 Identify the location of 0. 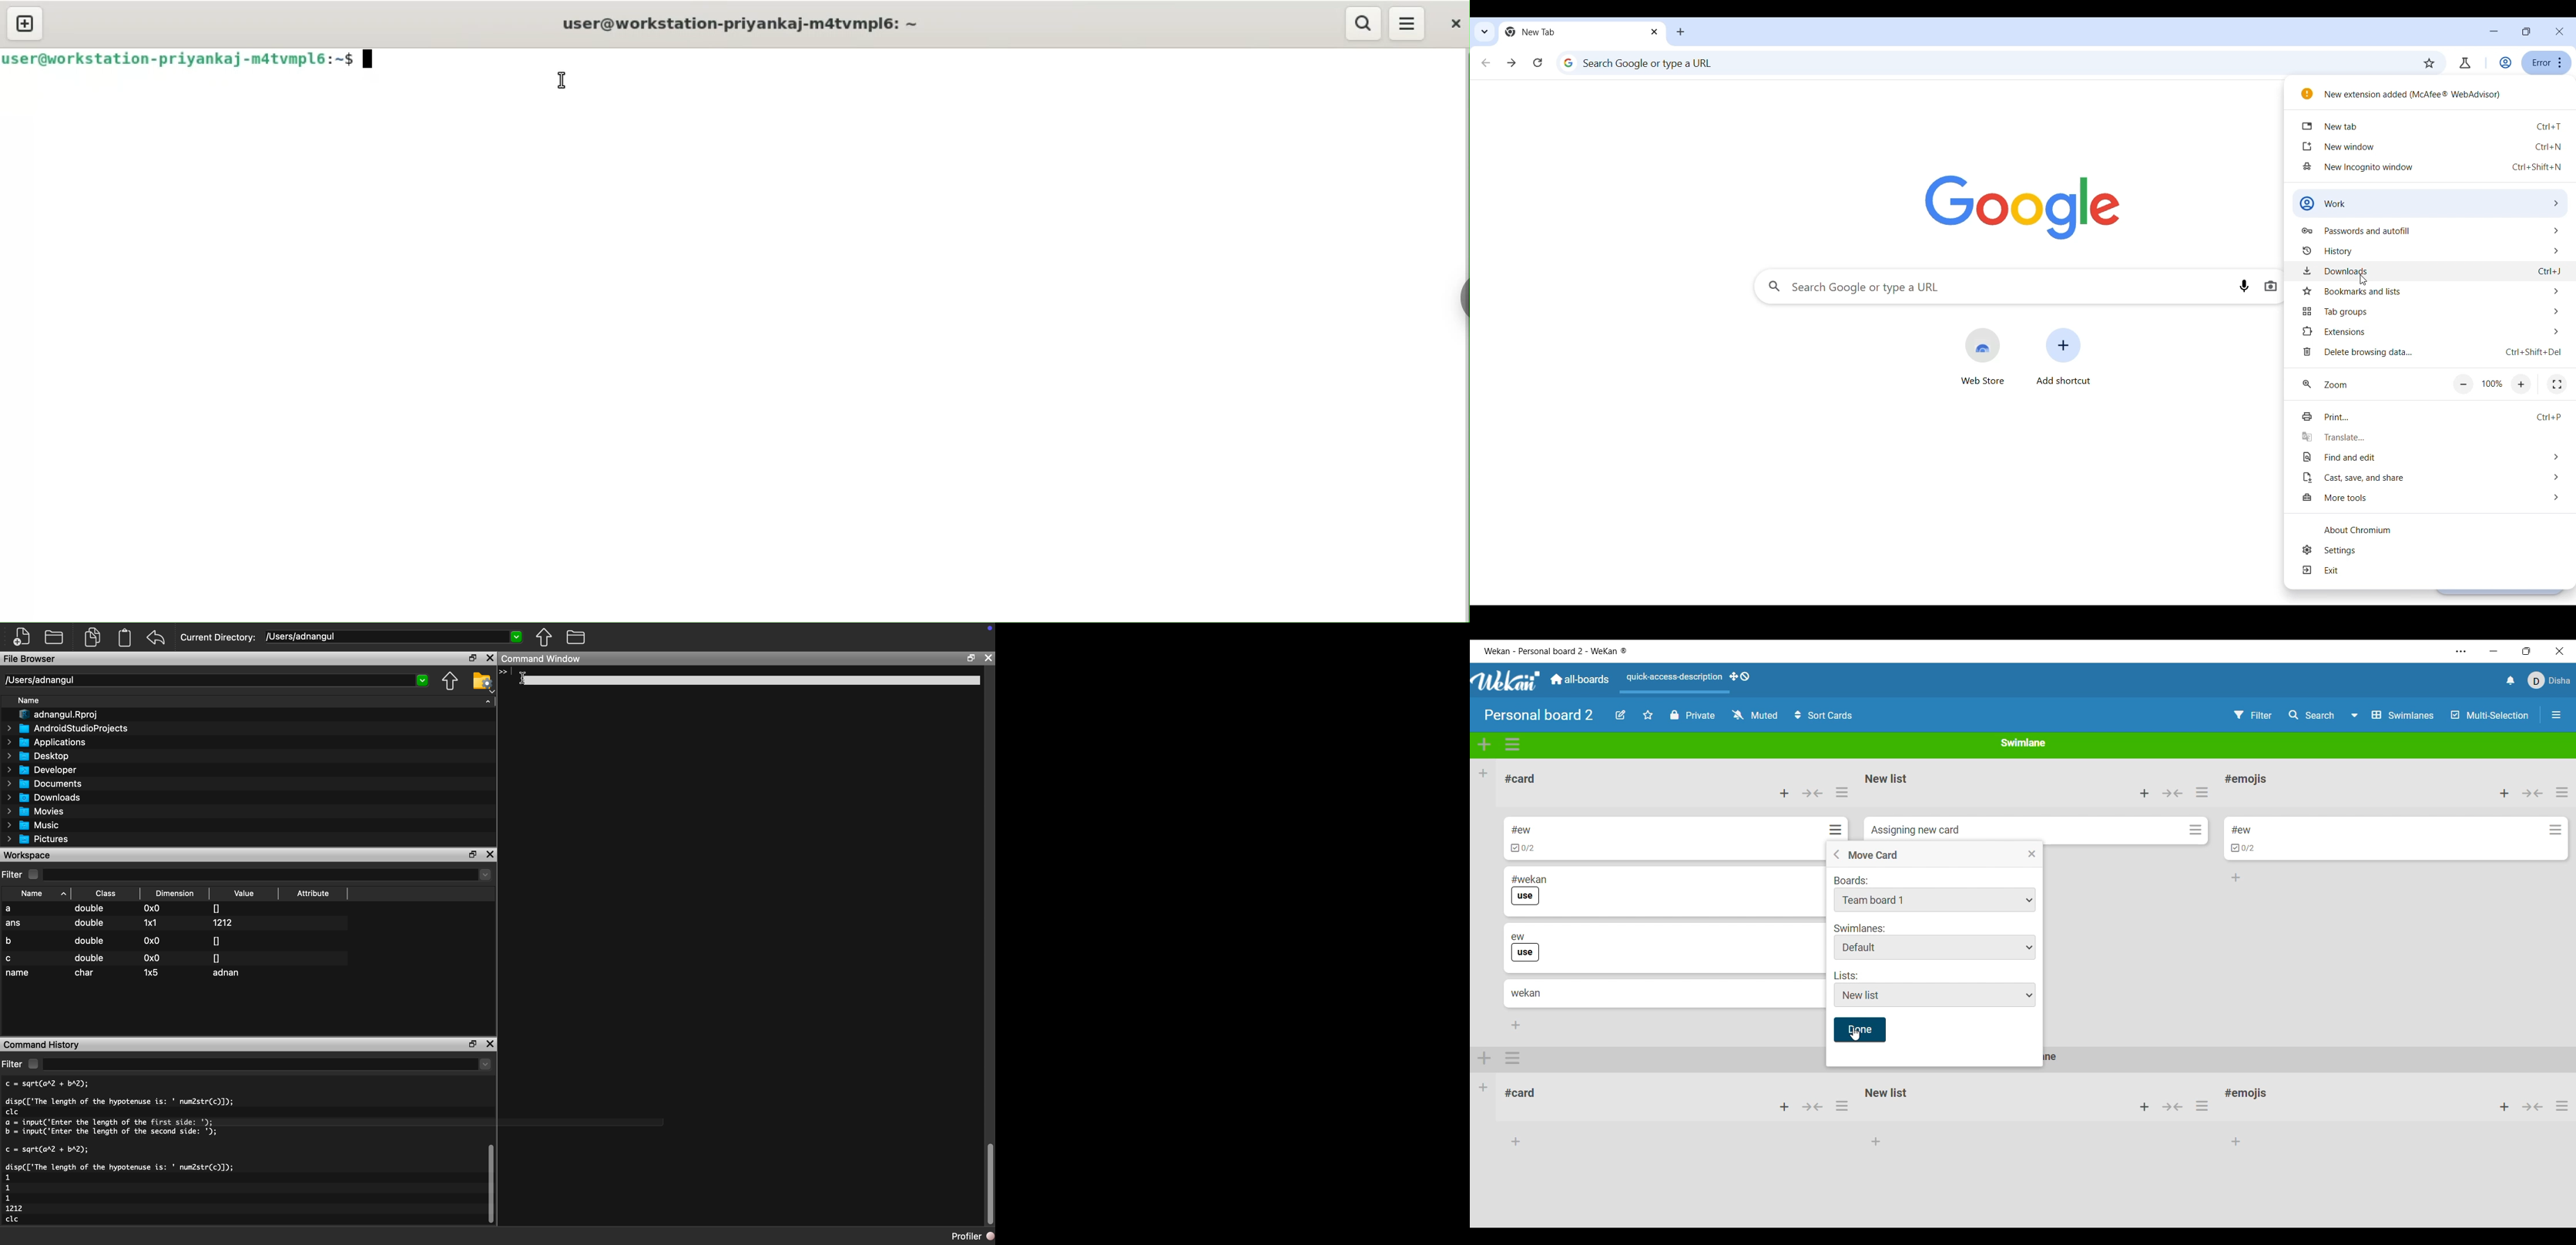
(217, 957).